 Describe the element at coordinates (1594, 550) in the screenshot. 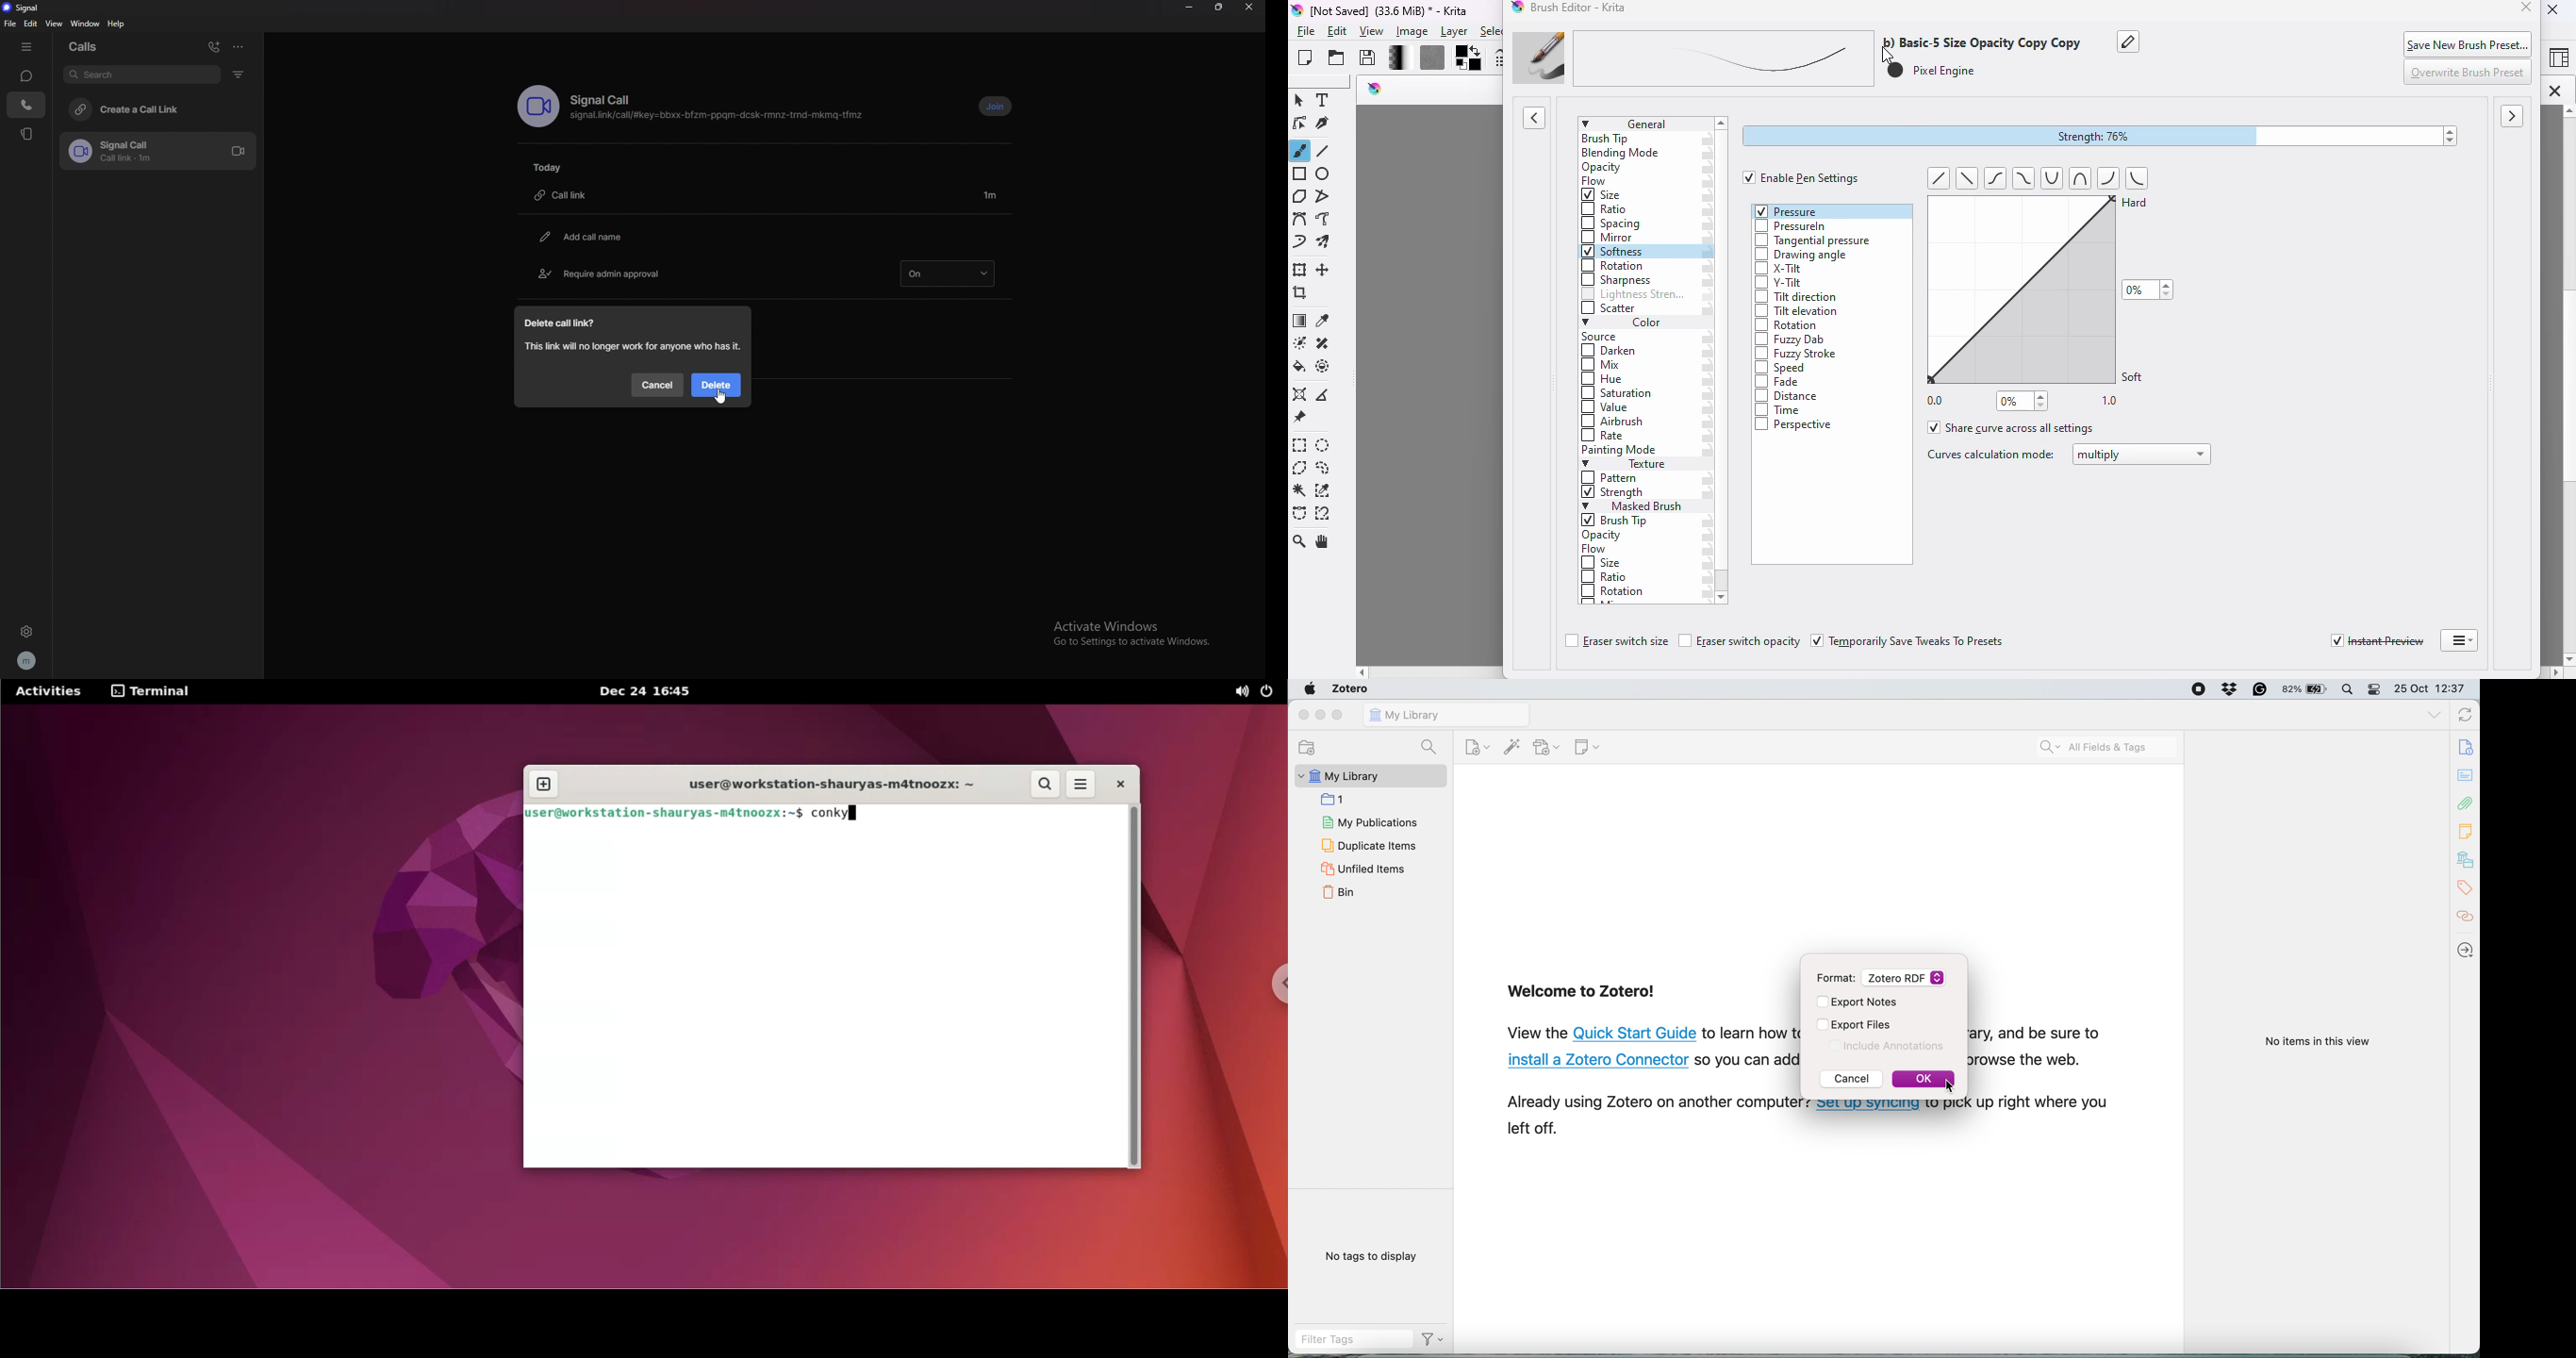

I see `flow` at that location.